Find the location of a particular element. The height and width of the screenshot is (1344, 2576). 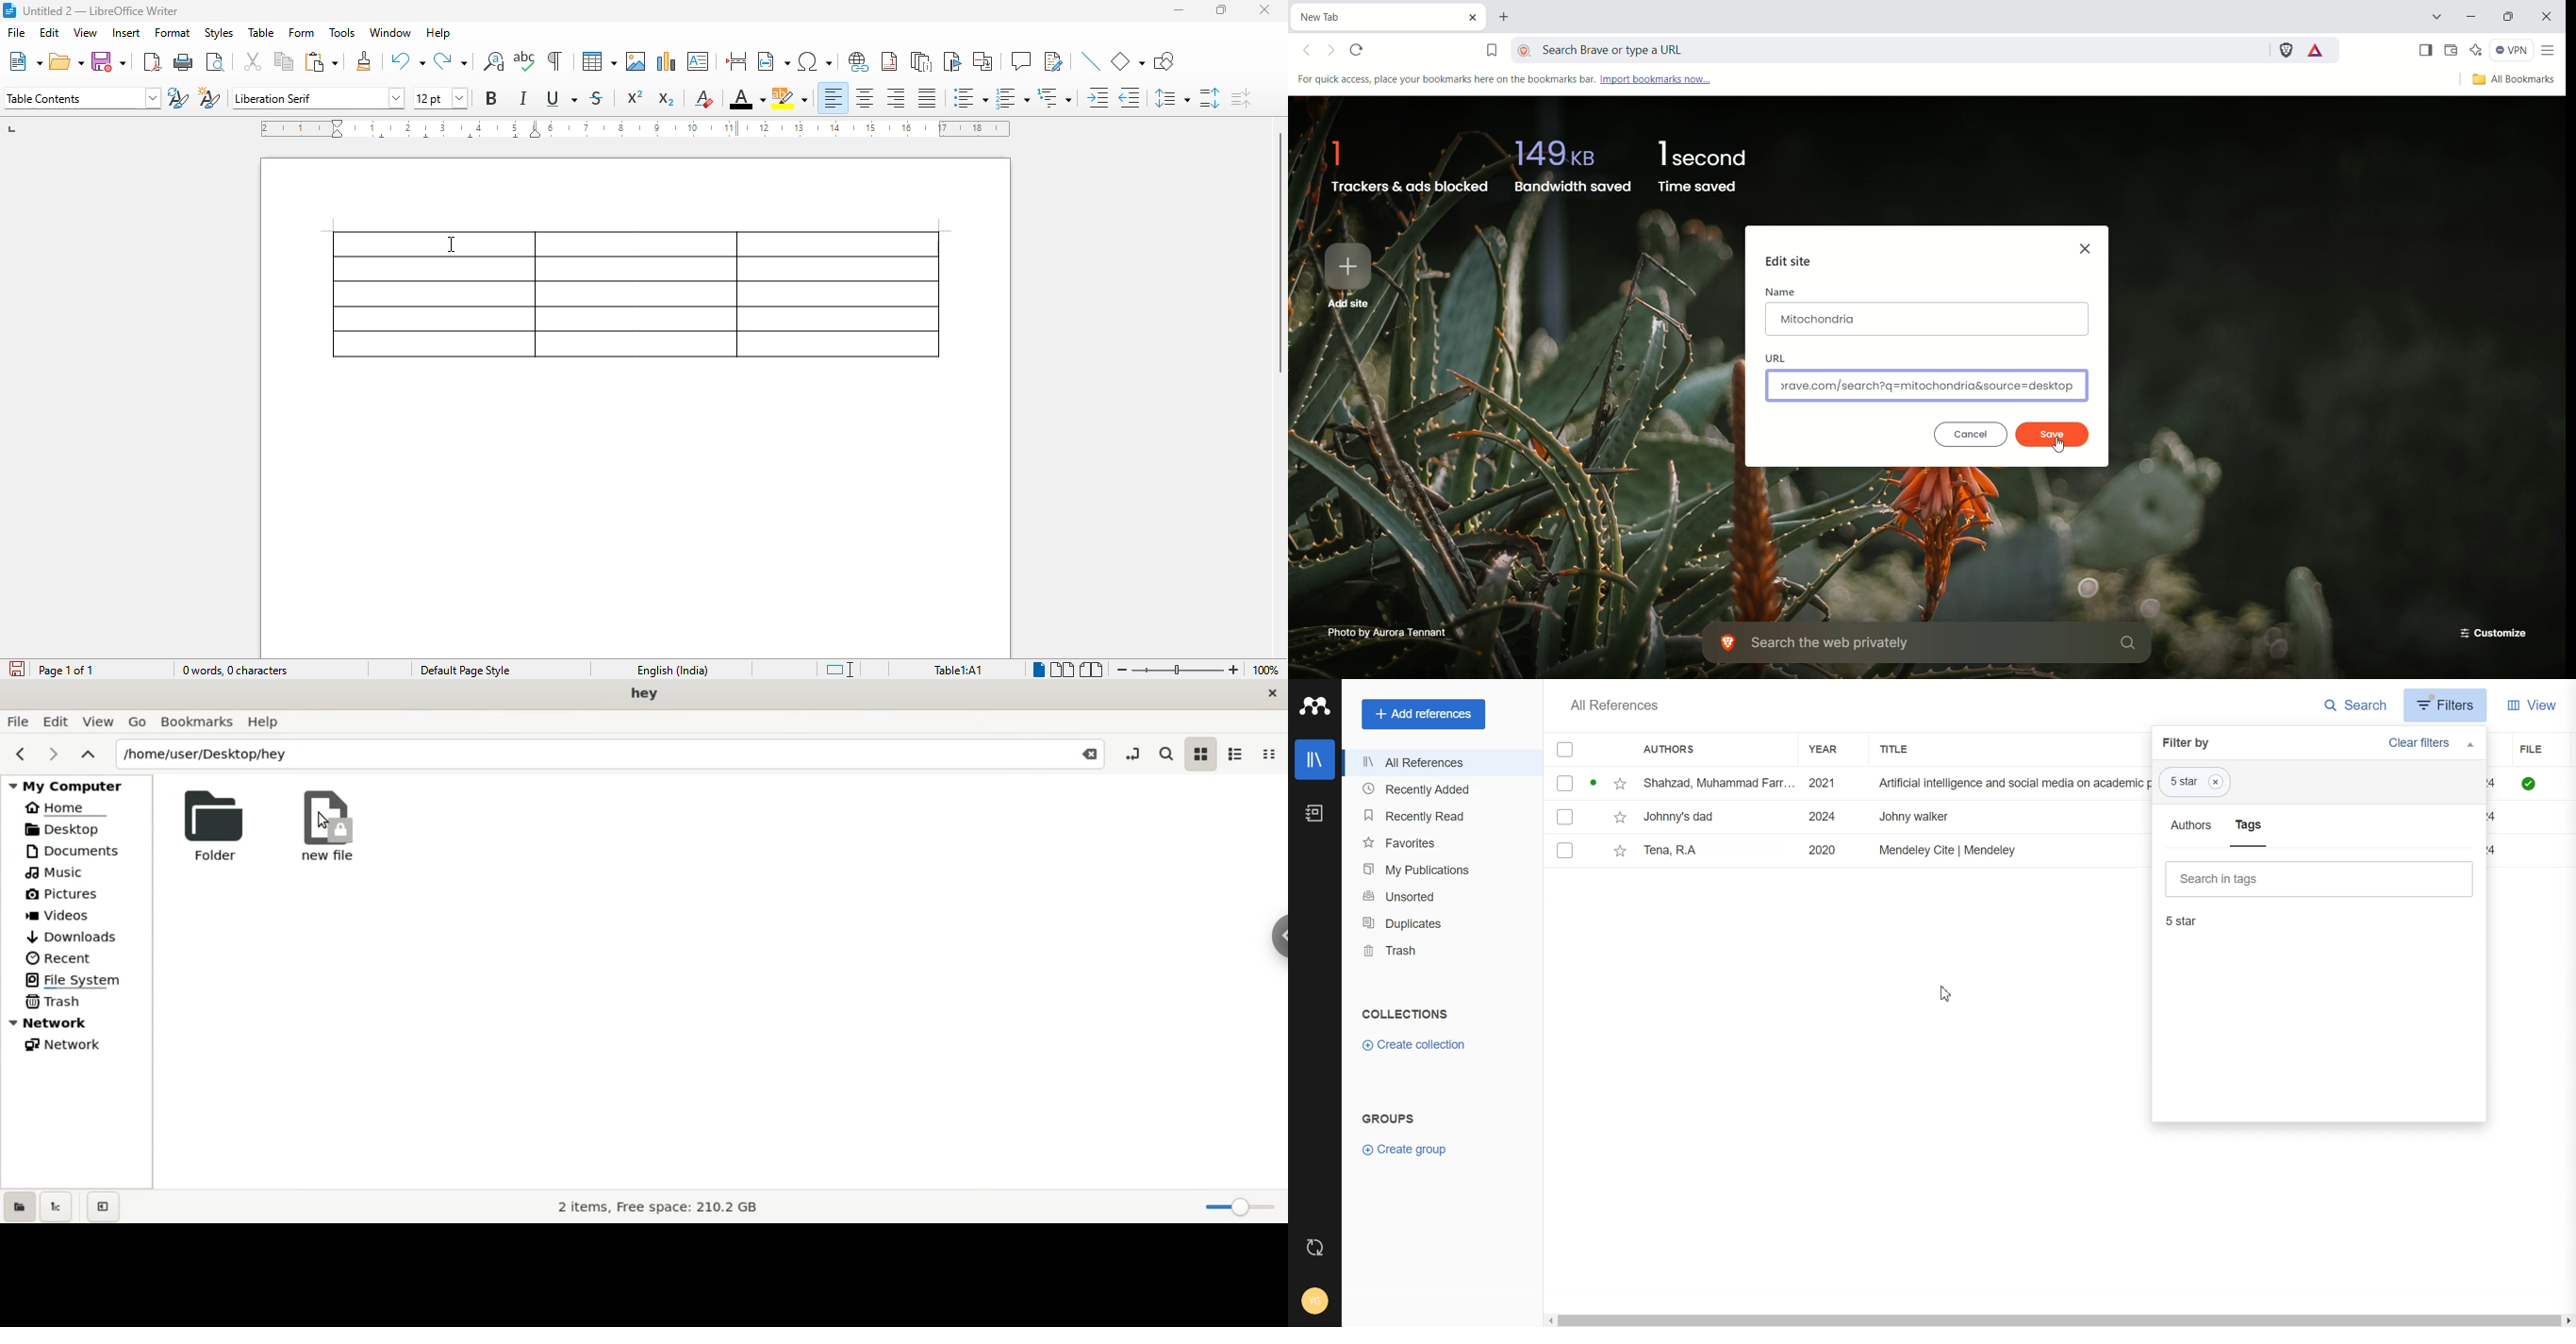

zoom out is located at coordinates (1122, 670).